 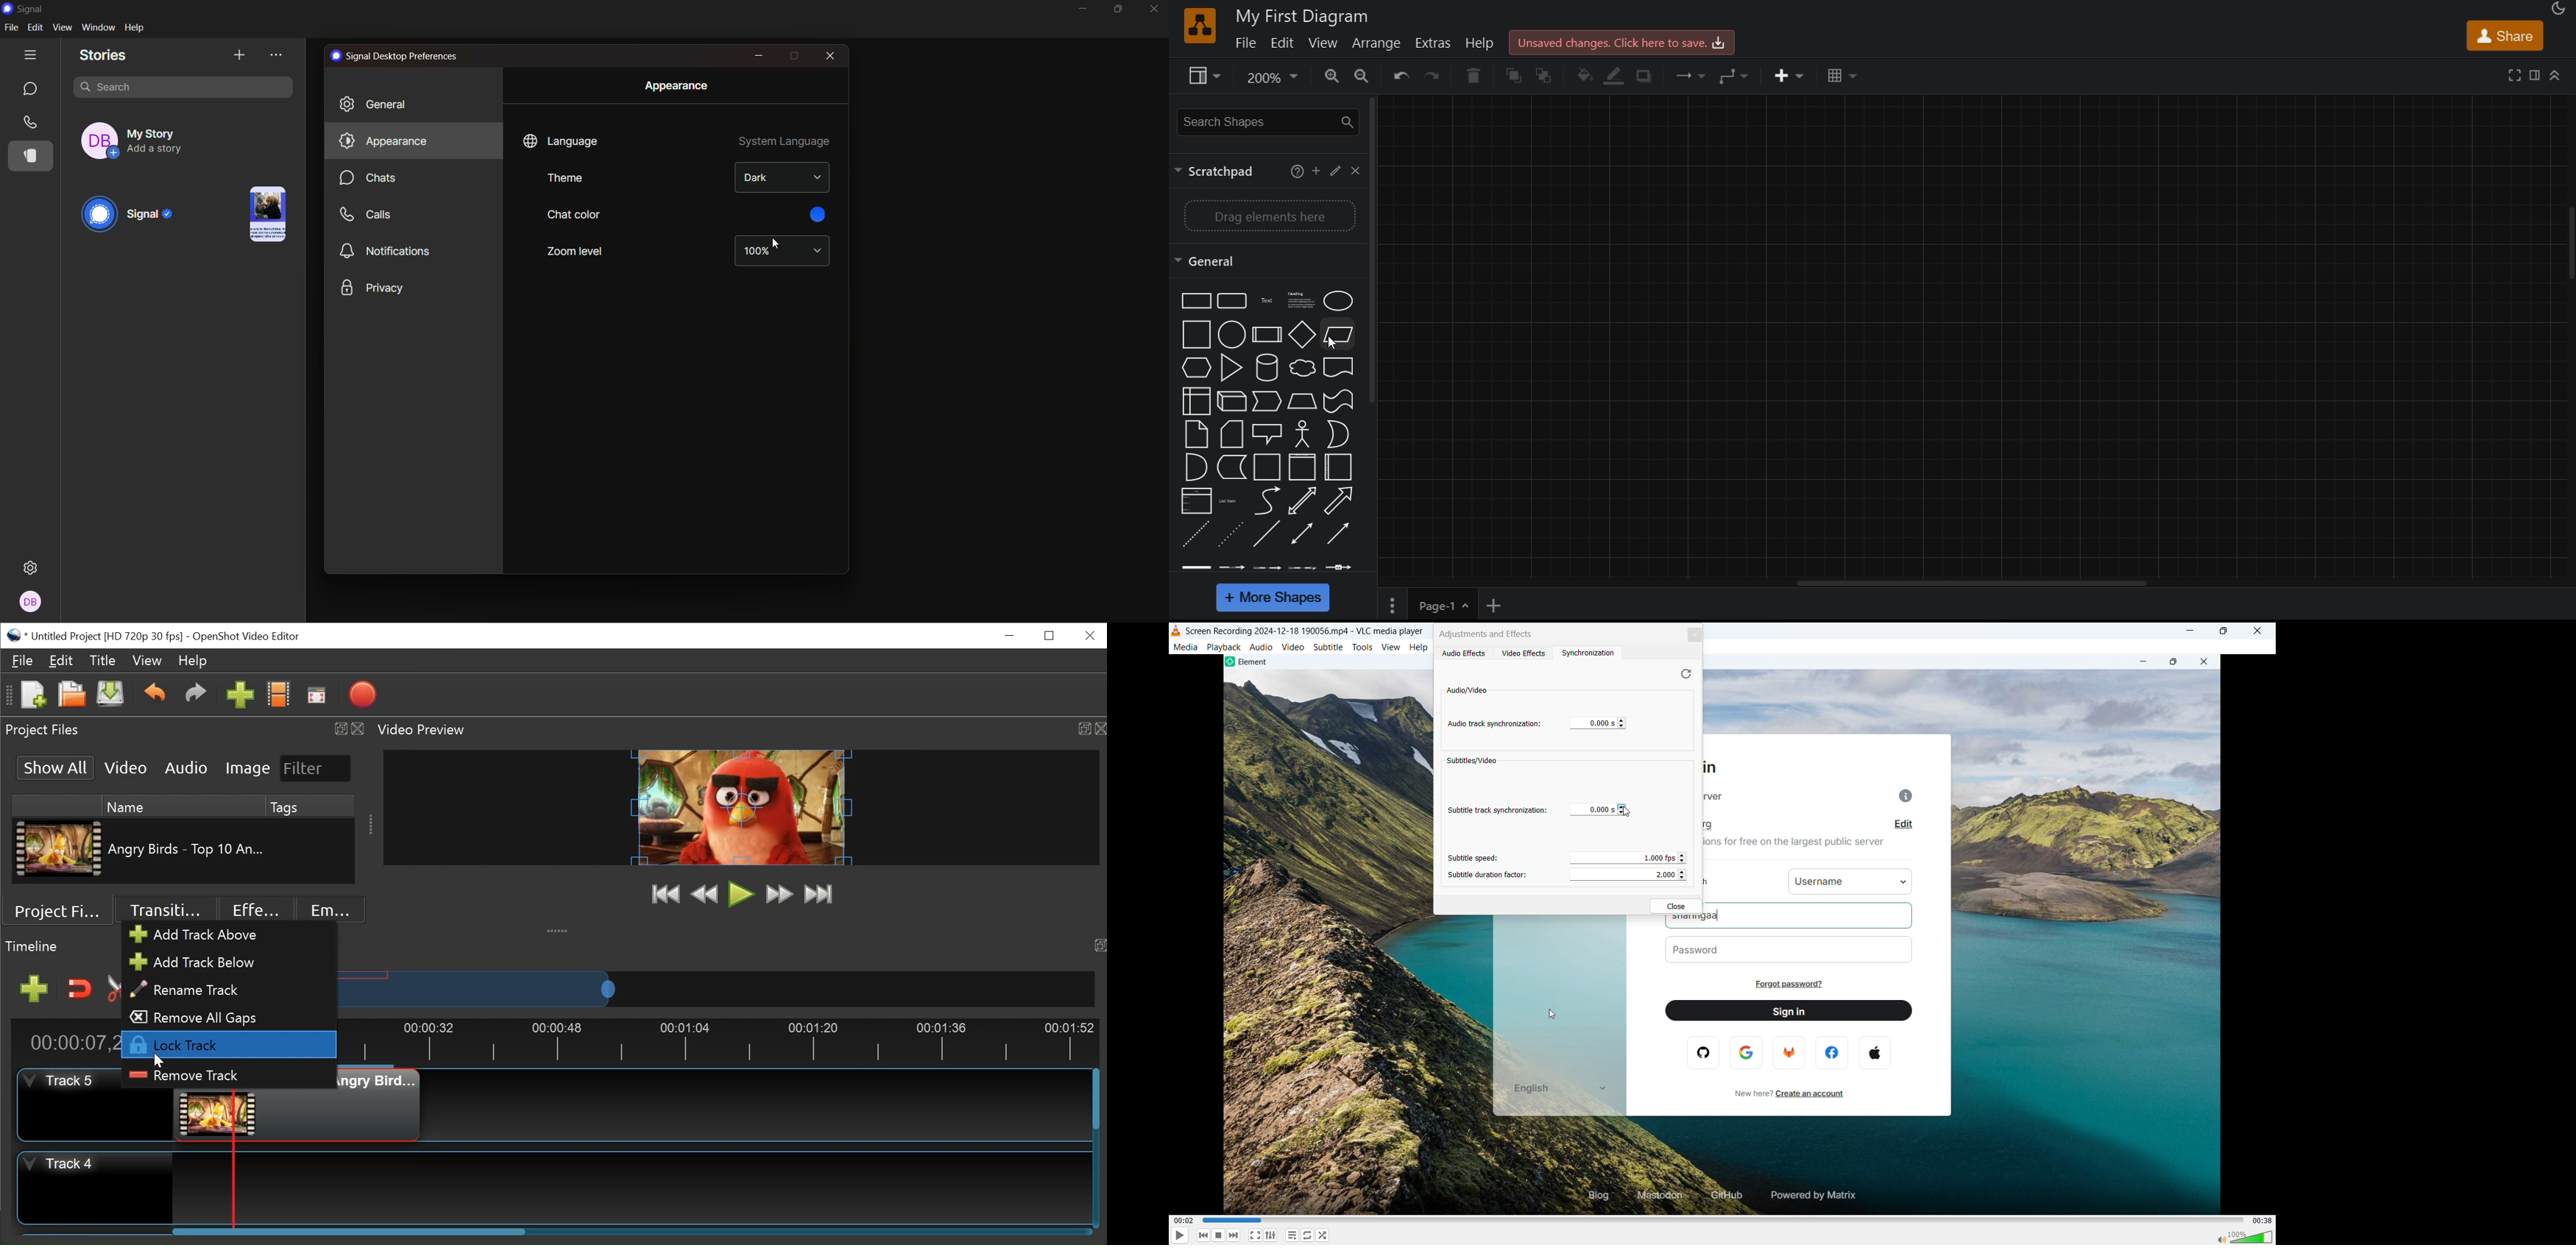 What do you see at coordinates (1627, 41) in the screenshot?
I see `click here to save.` at bounding box center [1627, 41].